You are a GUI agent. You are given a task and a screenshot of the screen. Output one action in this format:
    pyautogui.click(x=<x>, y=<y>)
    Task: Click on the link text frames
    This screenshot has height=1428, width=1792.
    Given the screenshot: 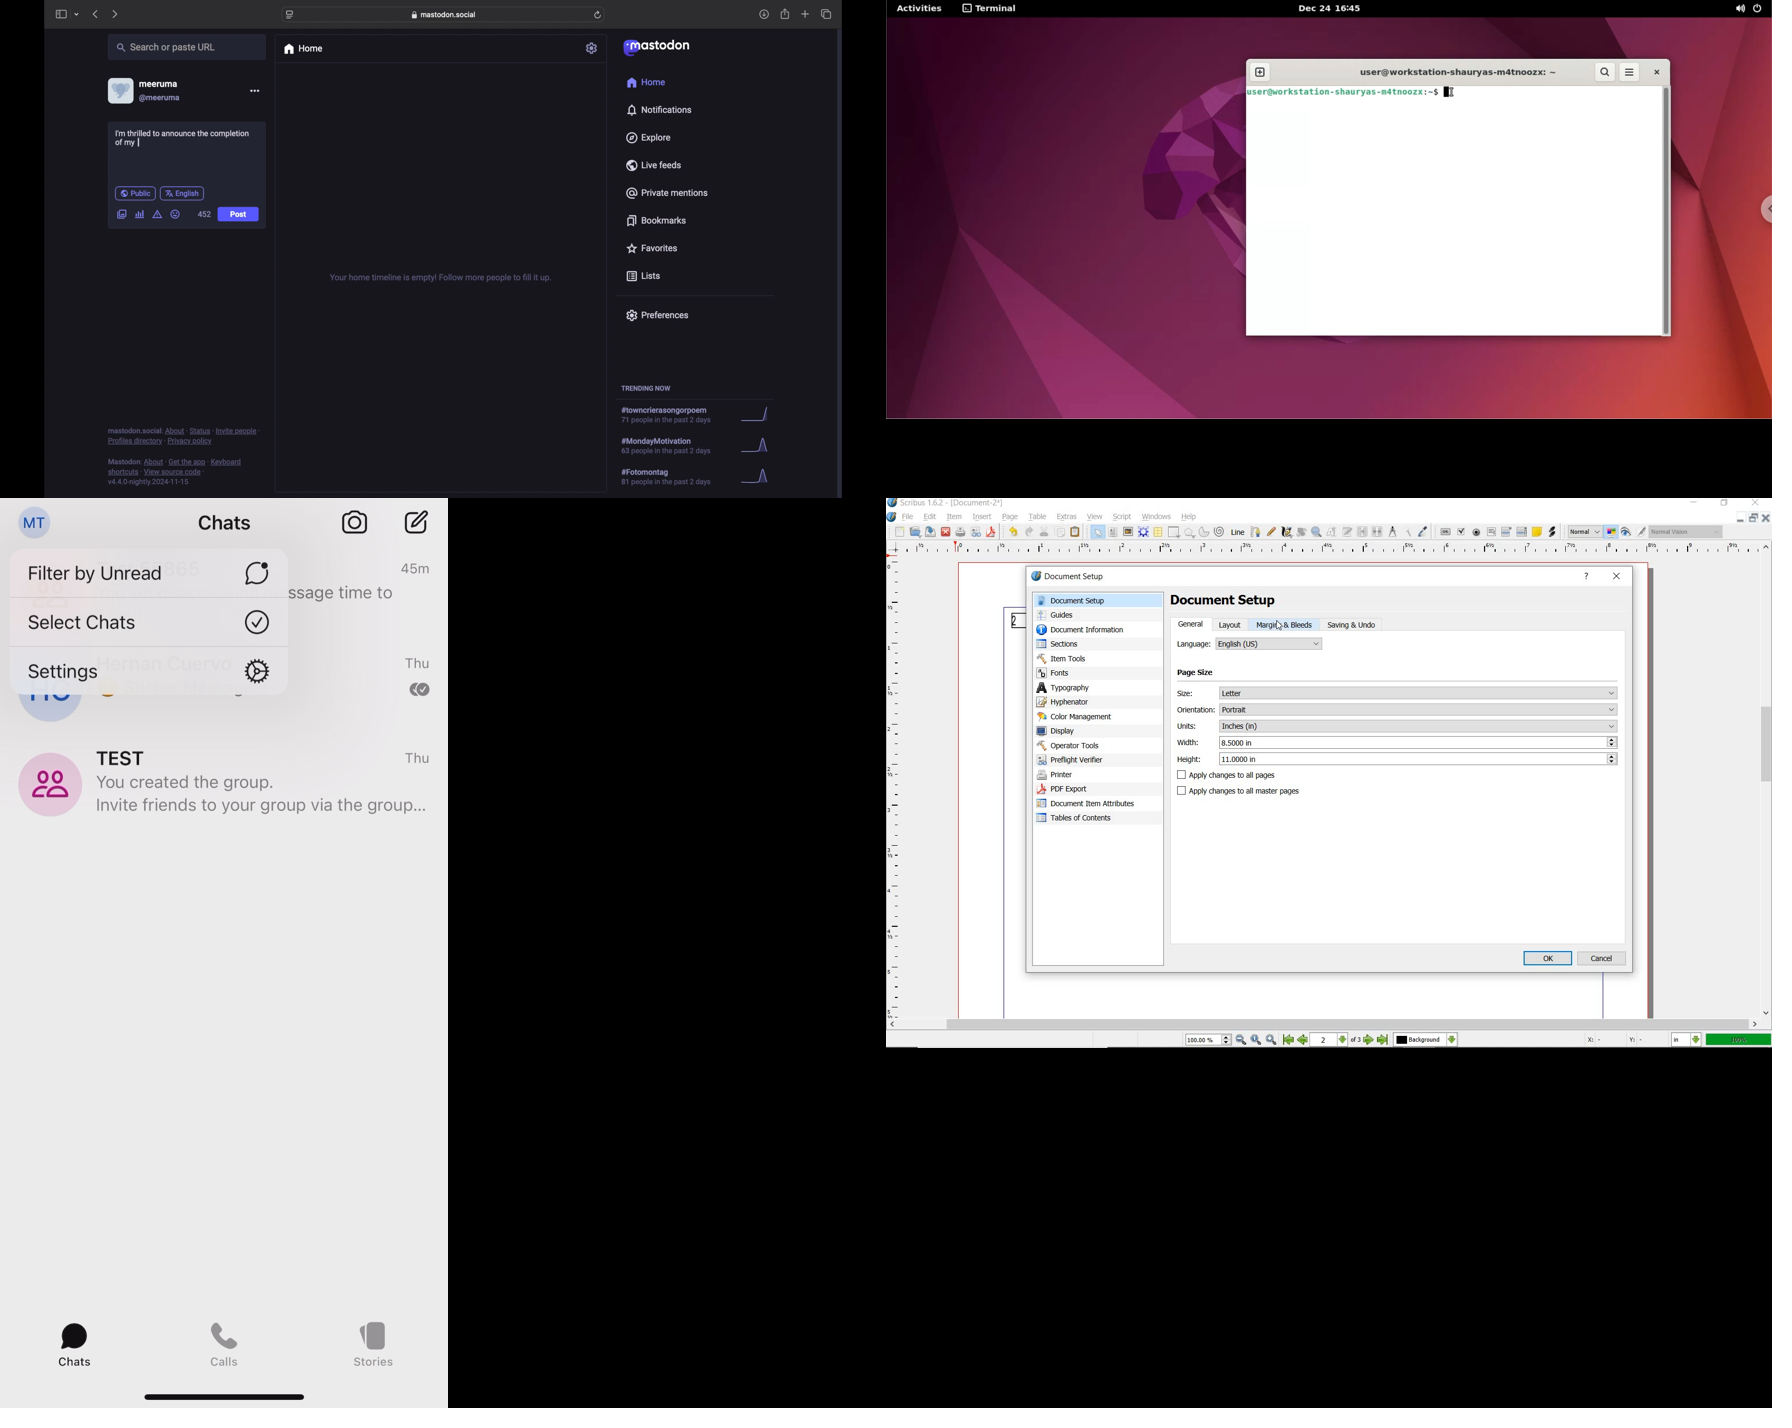 What is the action you would take?
    pyautogui.click(x=1362, y=532)
    